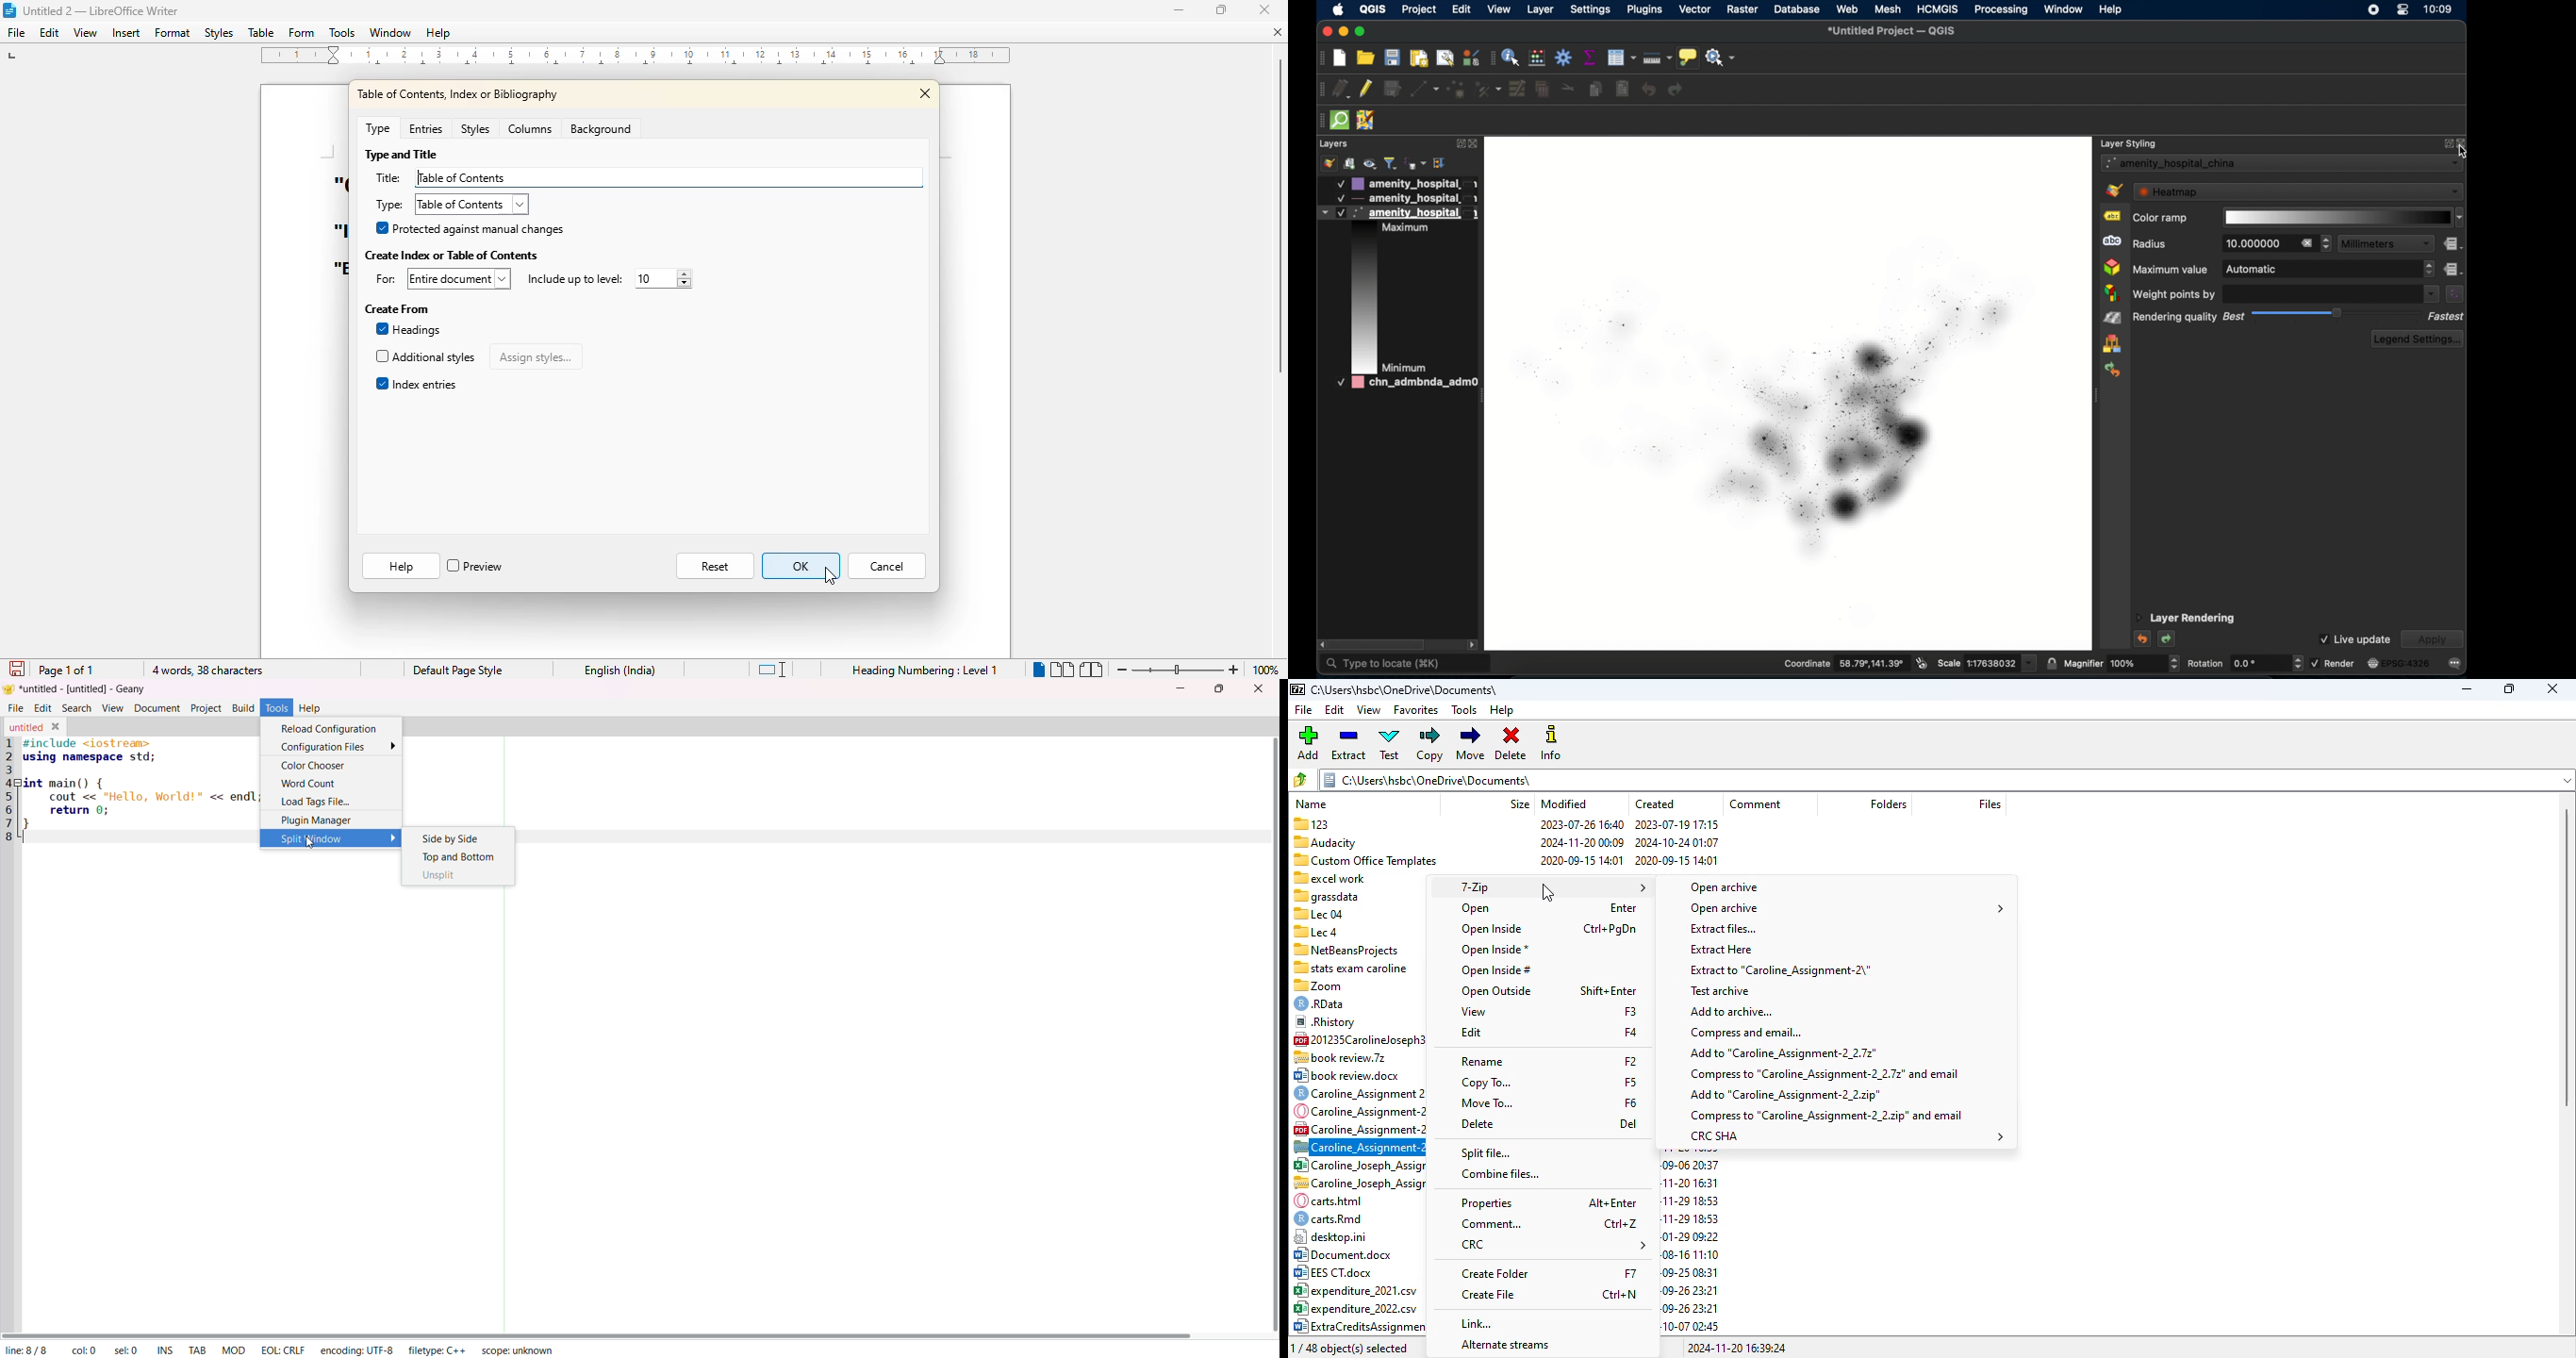 This screenshot has width=2576, height=1372. What do you see at coordinates (1361, 1093) in the screenshot?
I see `) Caroline_Assignment 2.... 5703 2023-10-06 15:41 2023-09-26 23:53` at bounding box center [1361, 1093].